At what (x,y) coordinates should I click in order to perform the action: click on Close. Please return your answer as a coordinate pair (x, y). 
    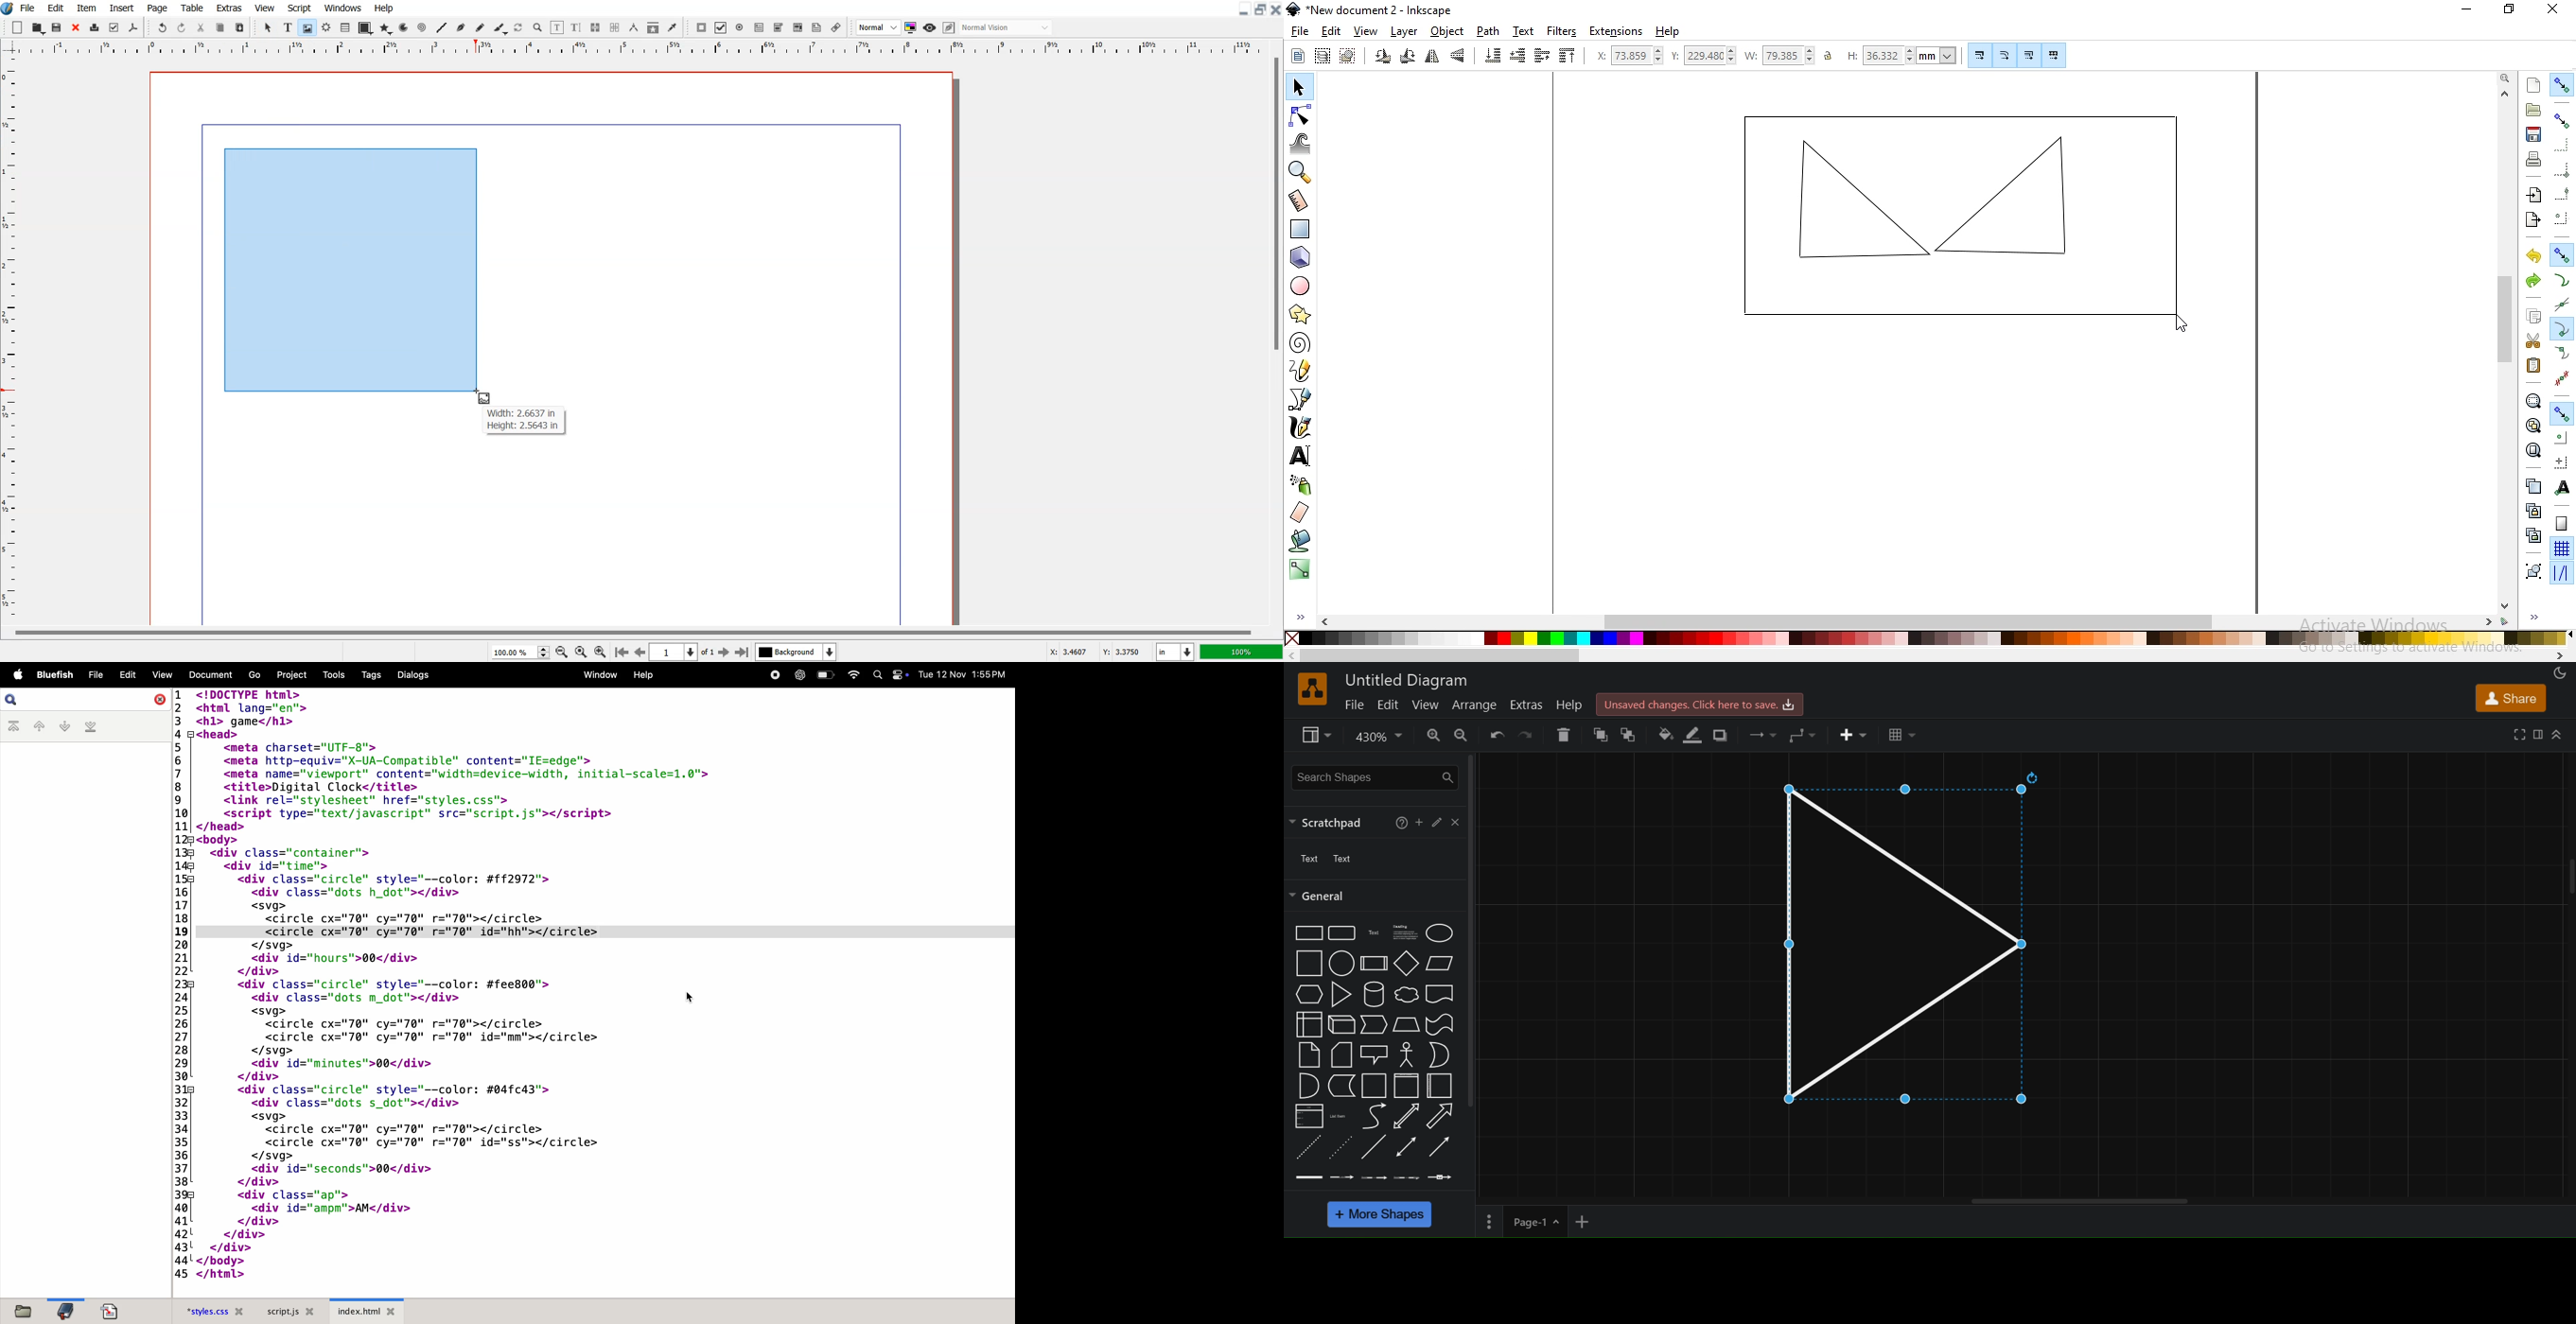
    Looking at the image, I should click on (76, 27).